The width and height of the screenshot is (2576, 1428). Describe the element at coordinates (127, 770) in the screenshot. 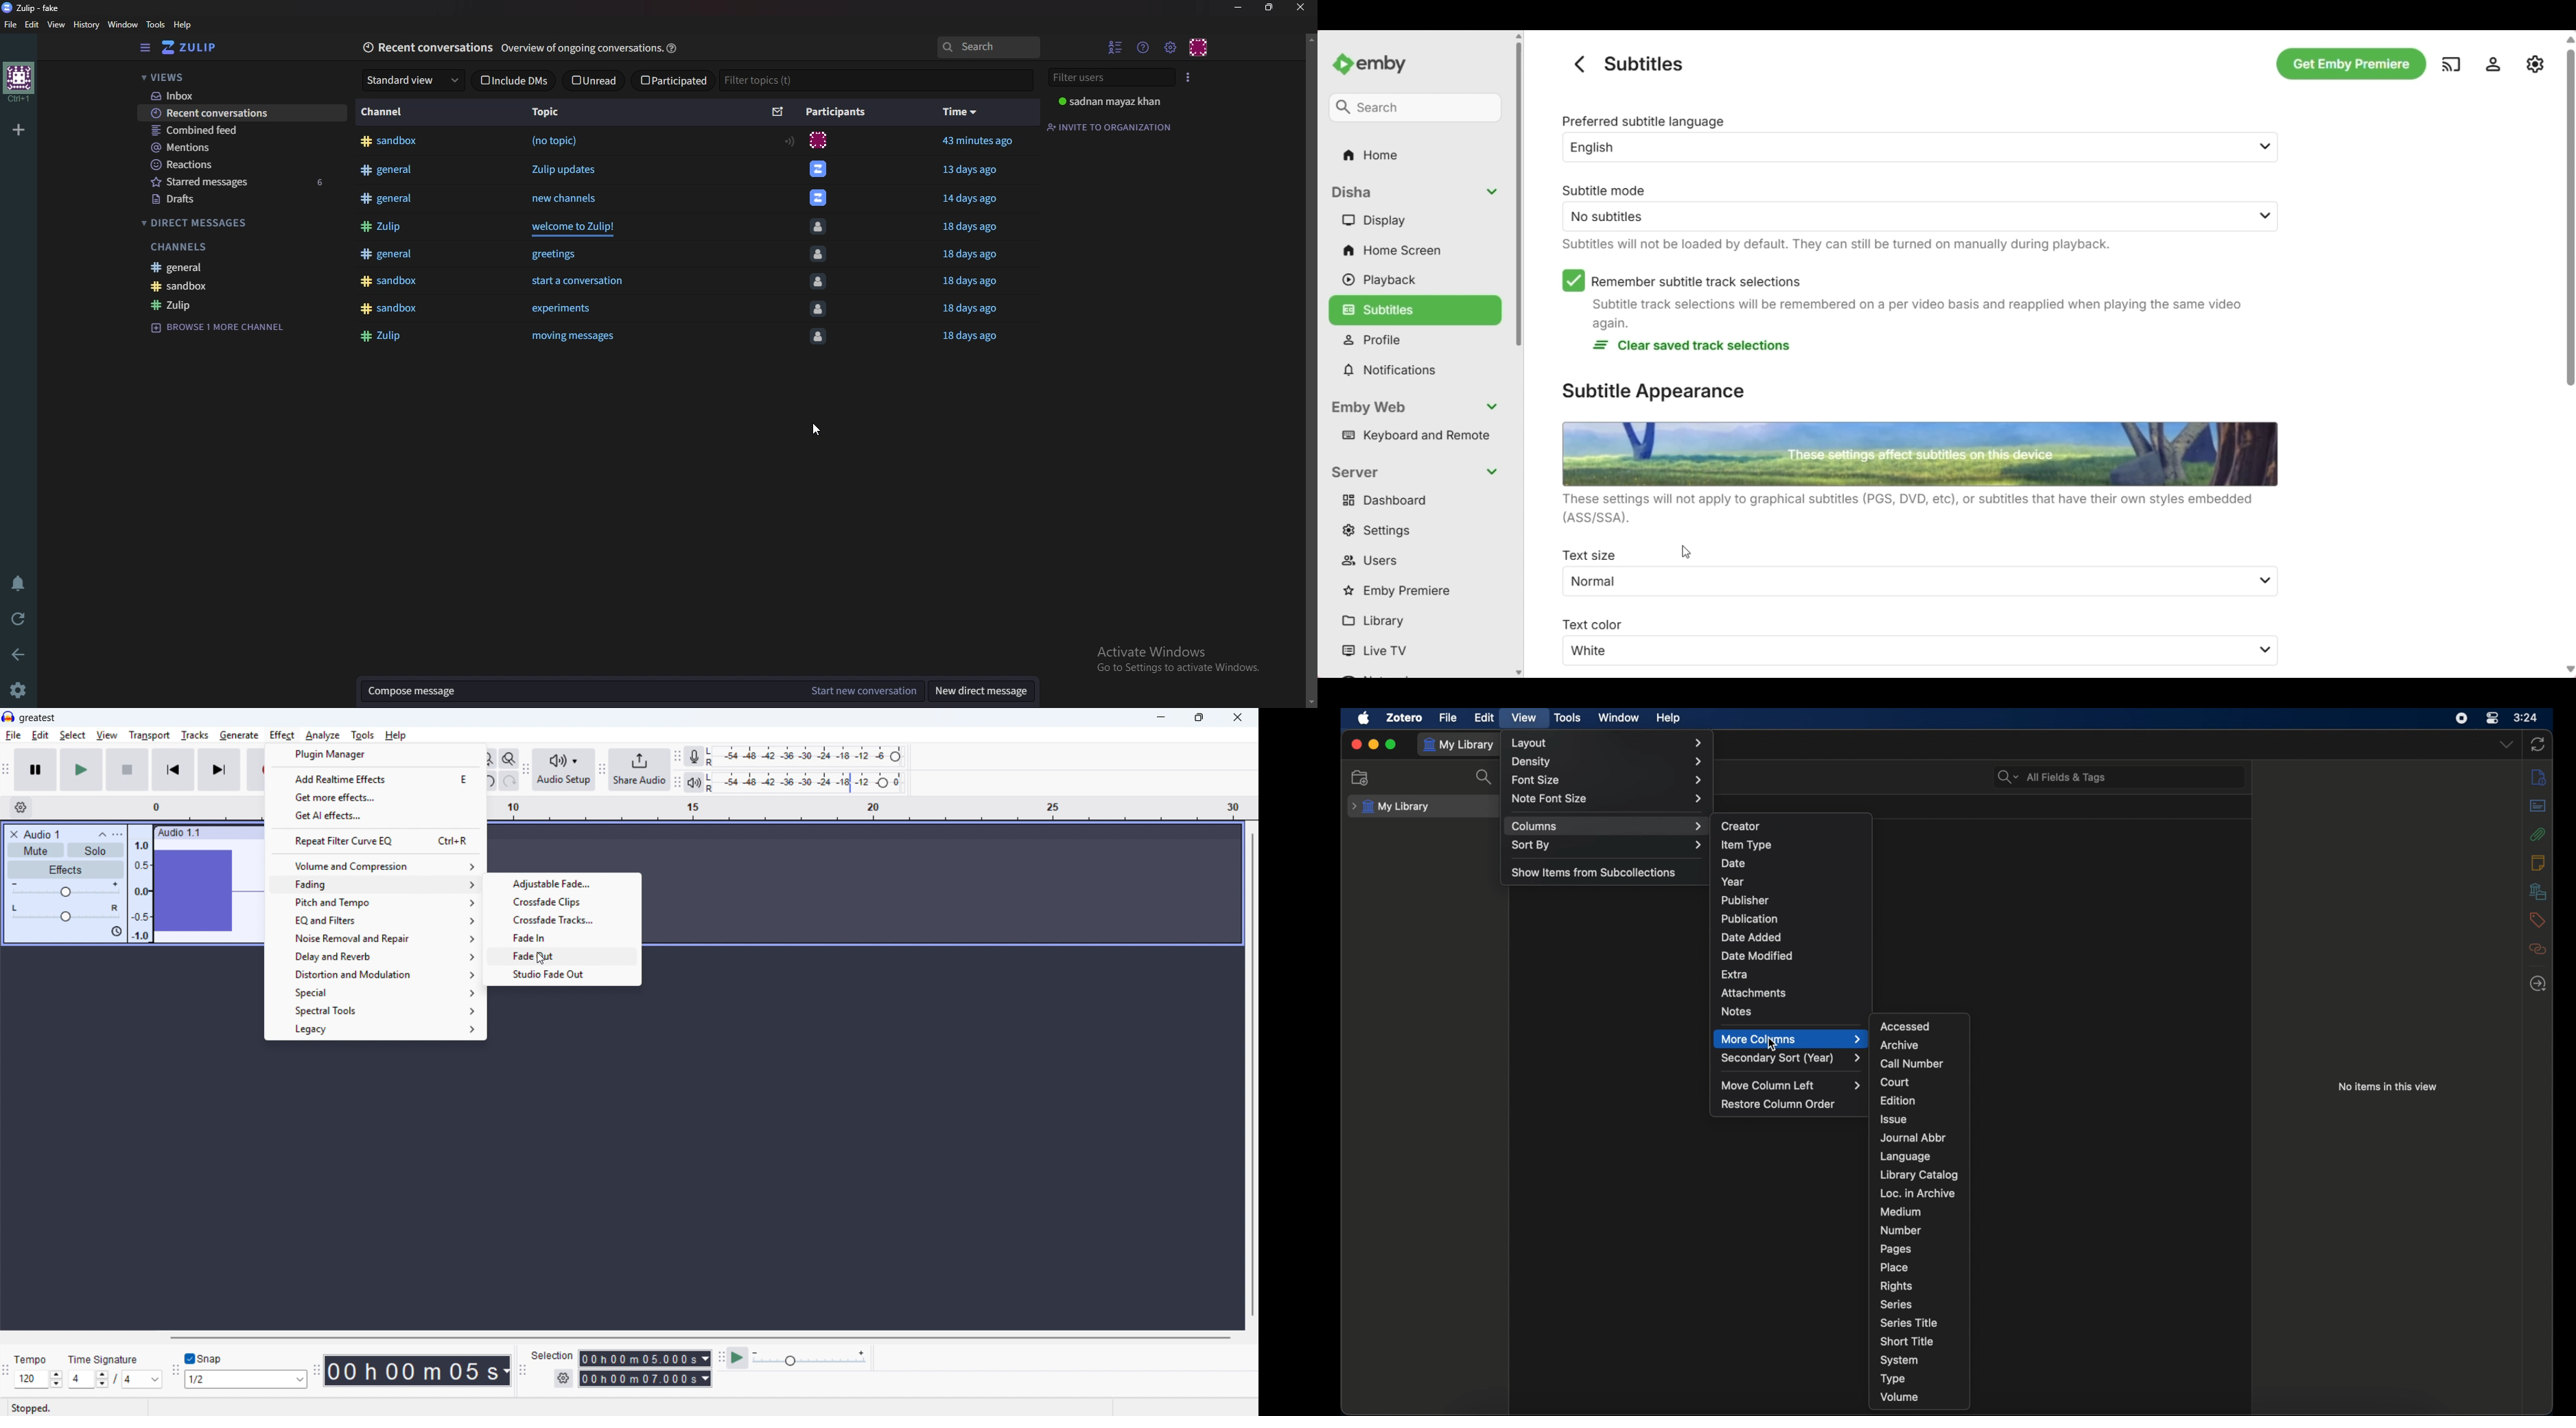

I see `stop ` at that location.